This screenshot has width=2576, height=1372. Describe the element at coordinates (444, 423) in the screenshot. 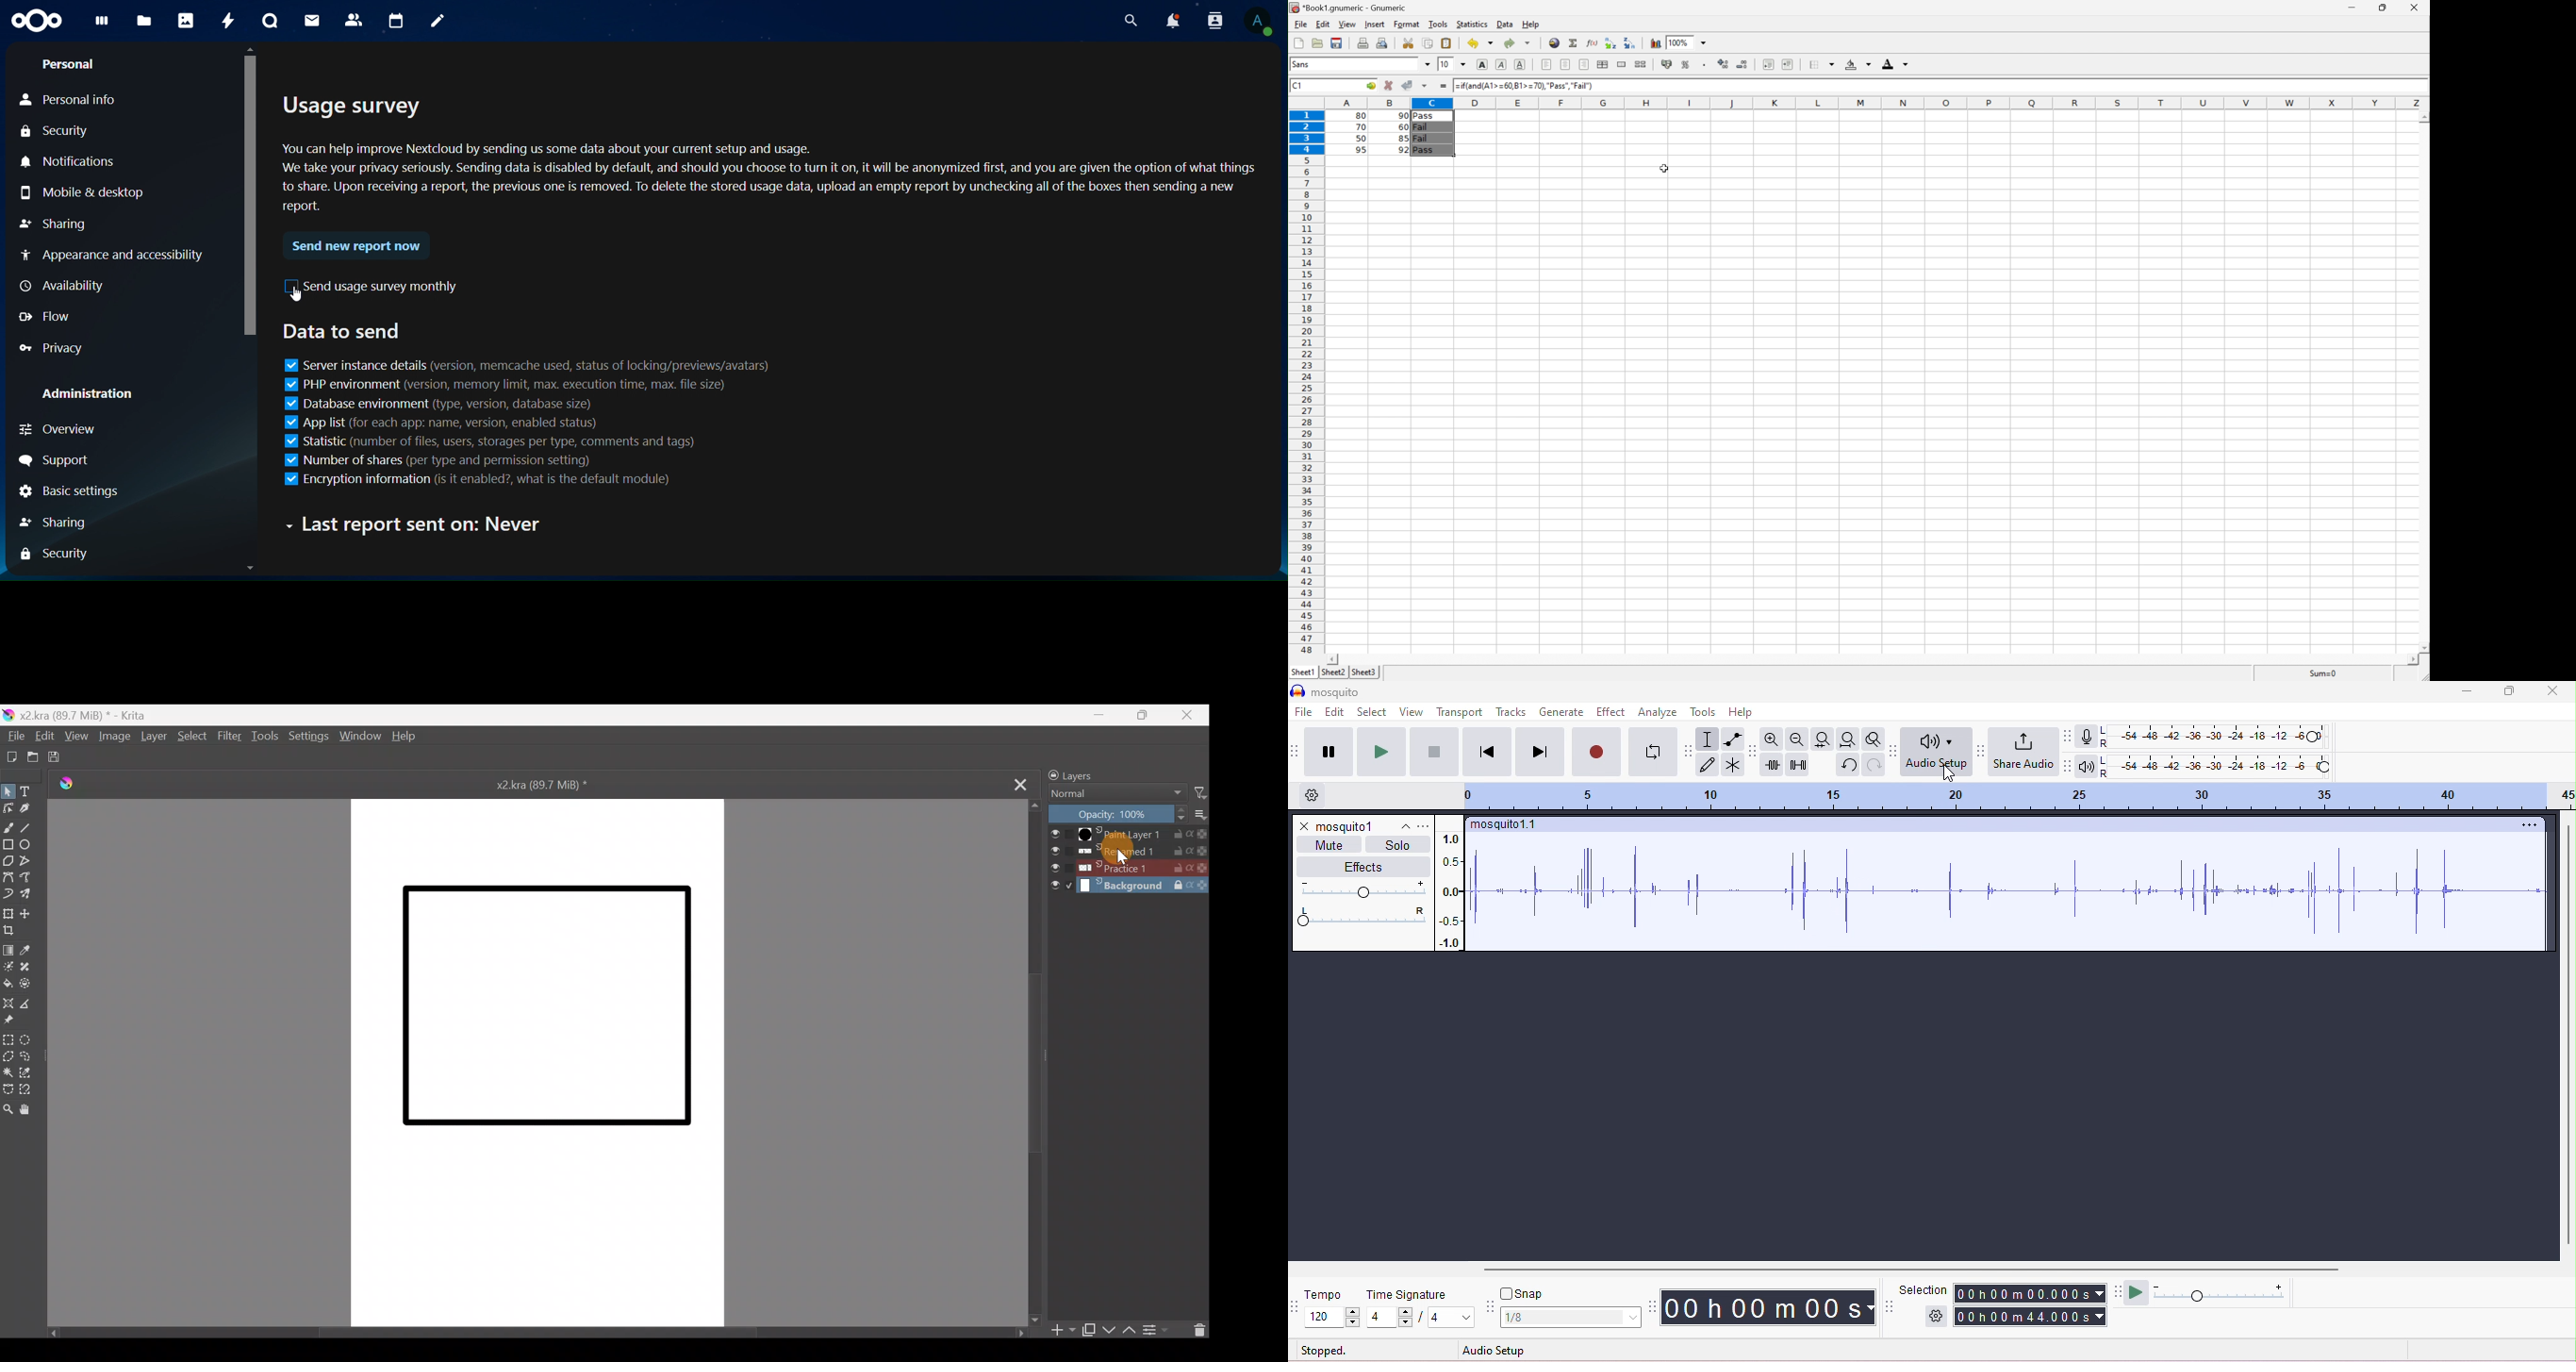

I see `app list` at that location.